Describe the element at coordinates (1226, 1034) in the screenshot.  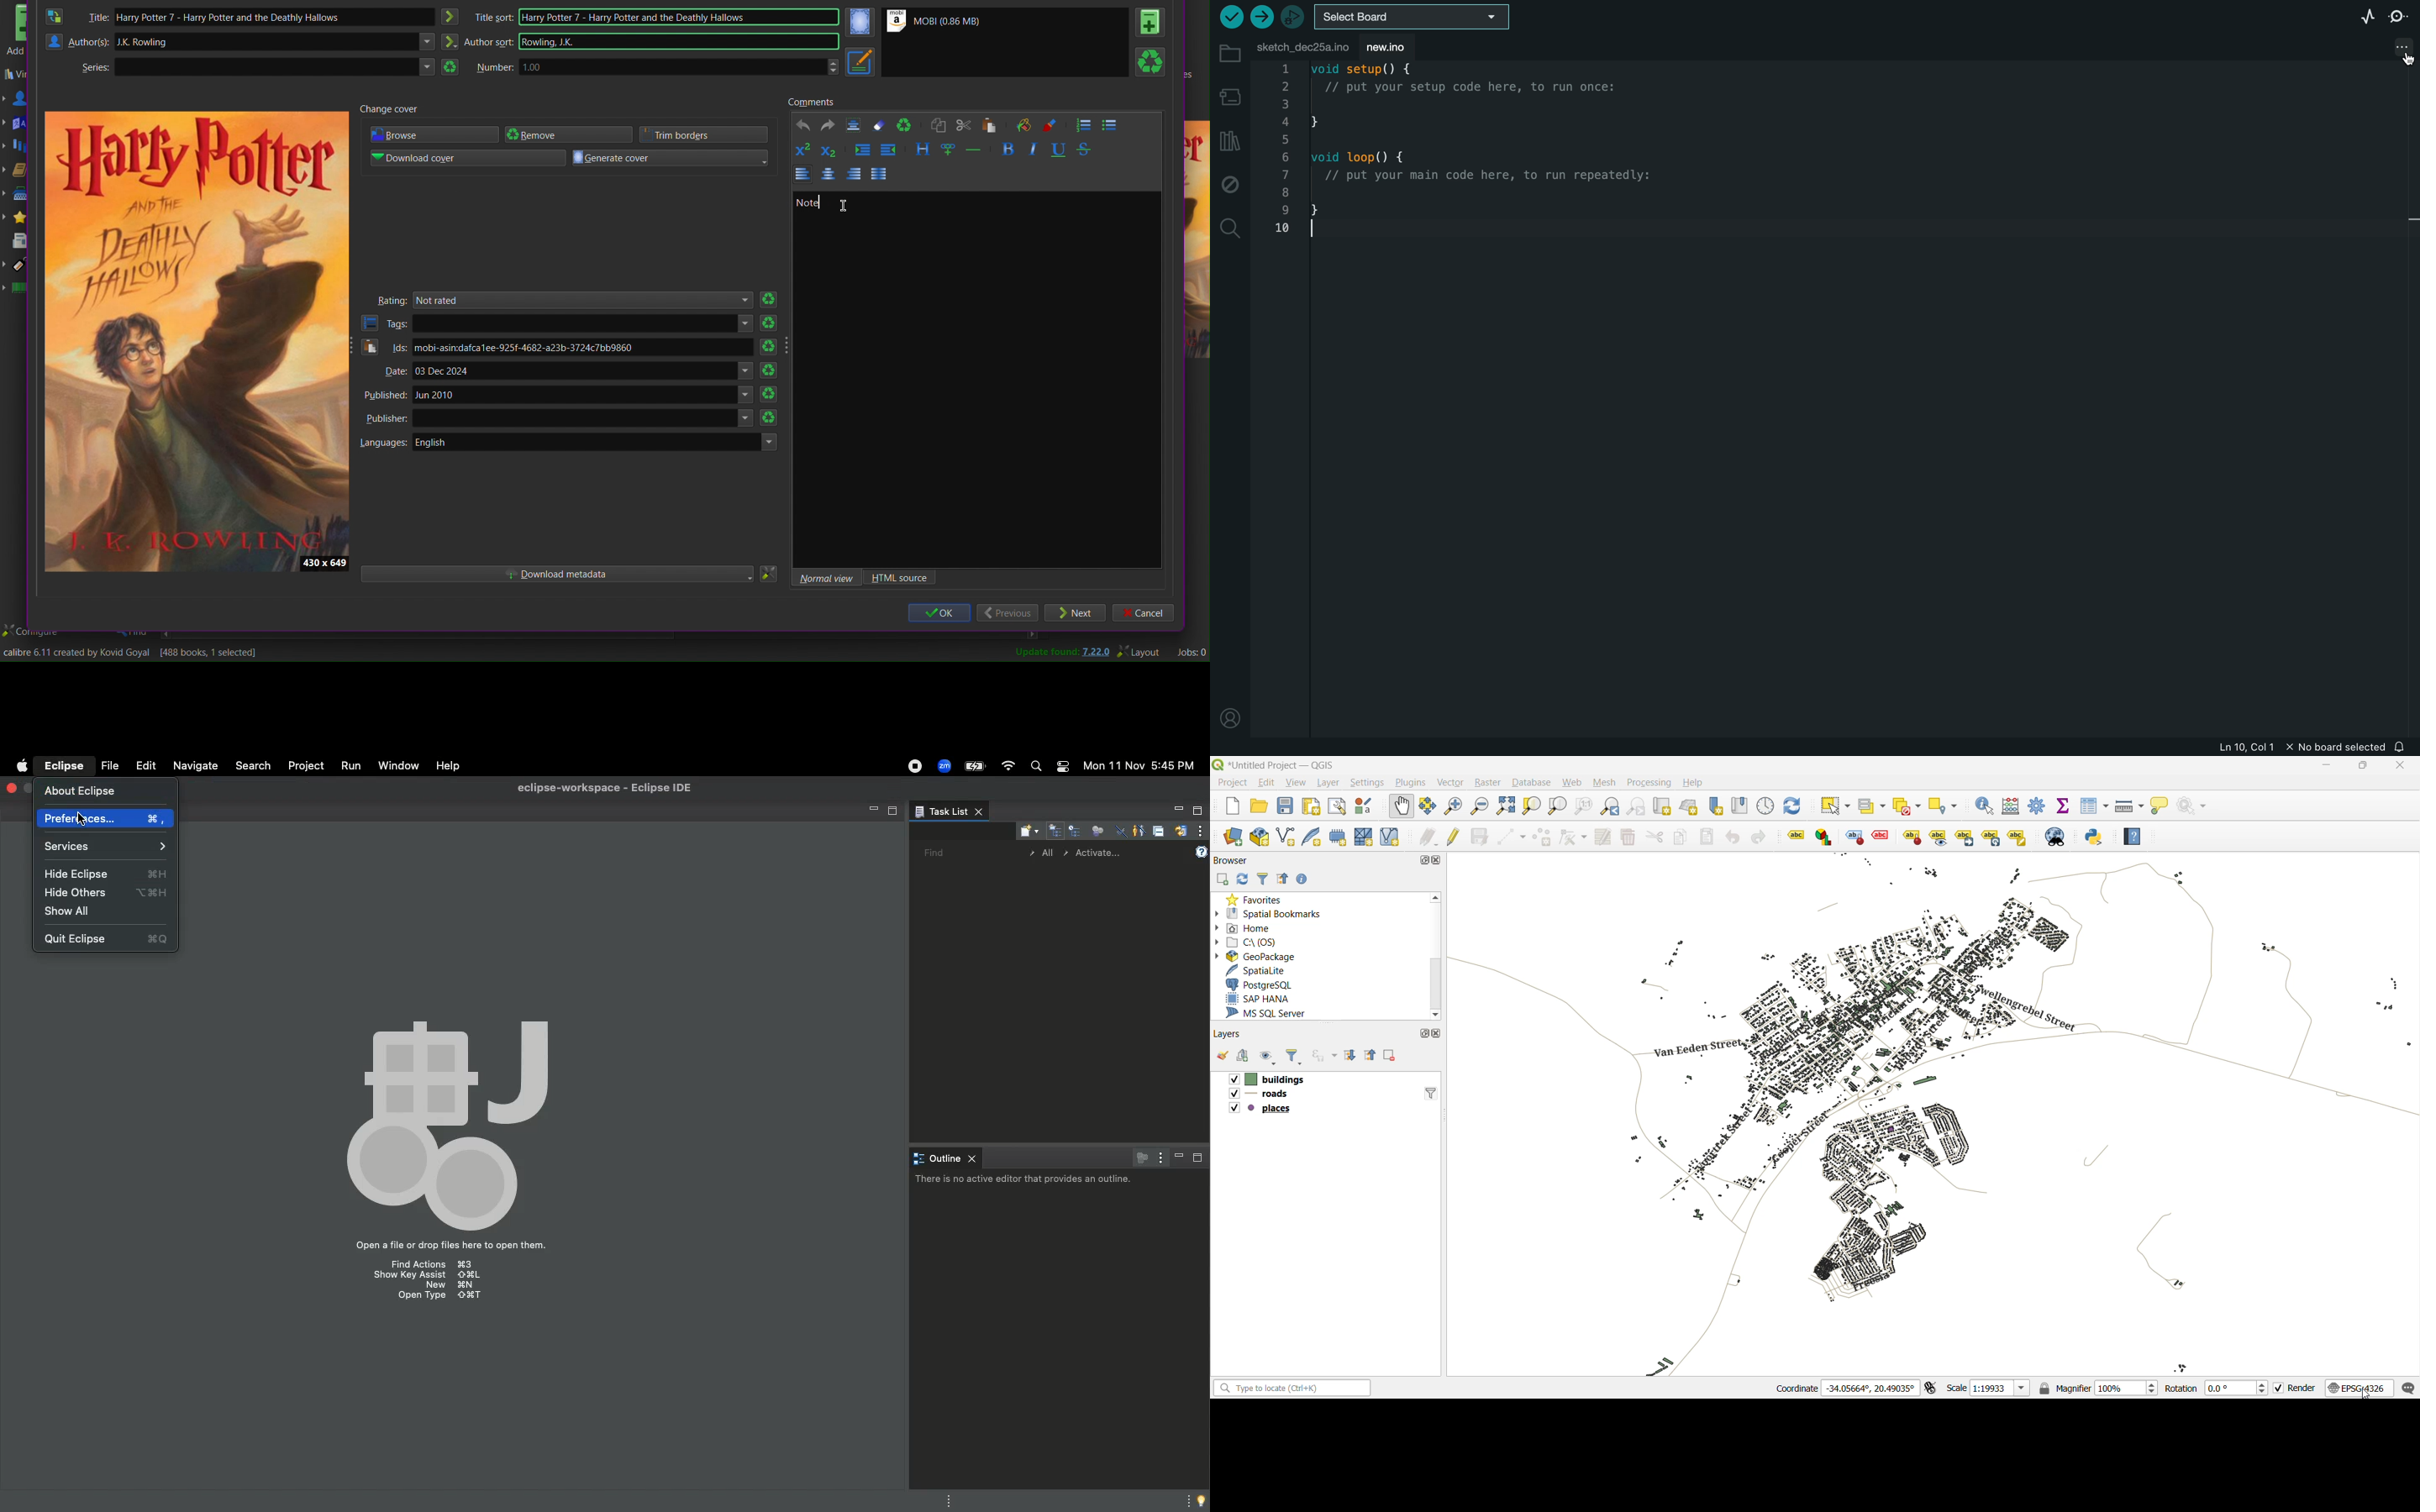
I see `layers` at that location.